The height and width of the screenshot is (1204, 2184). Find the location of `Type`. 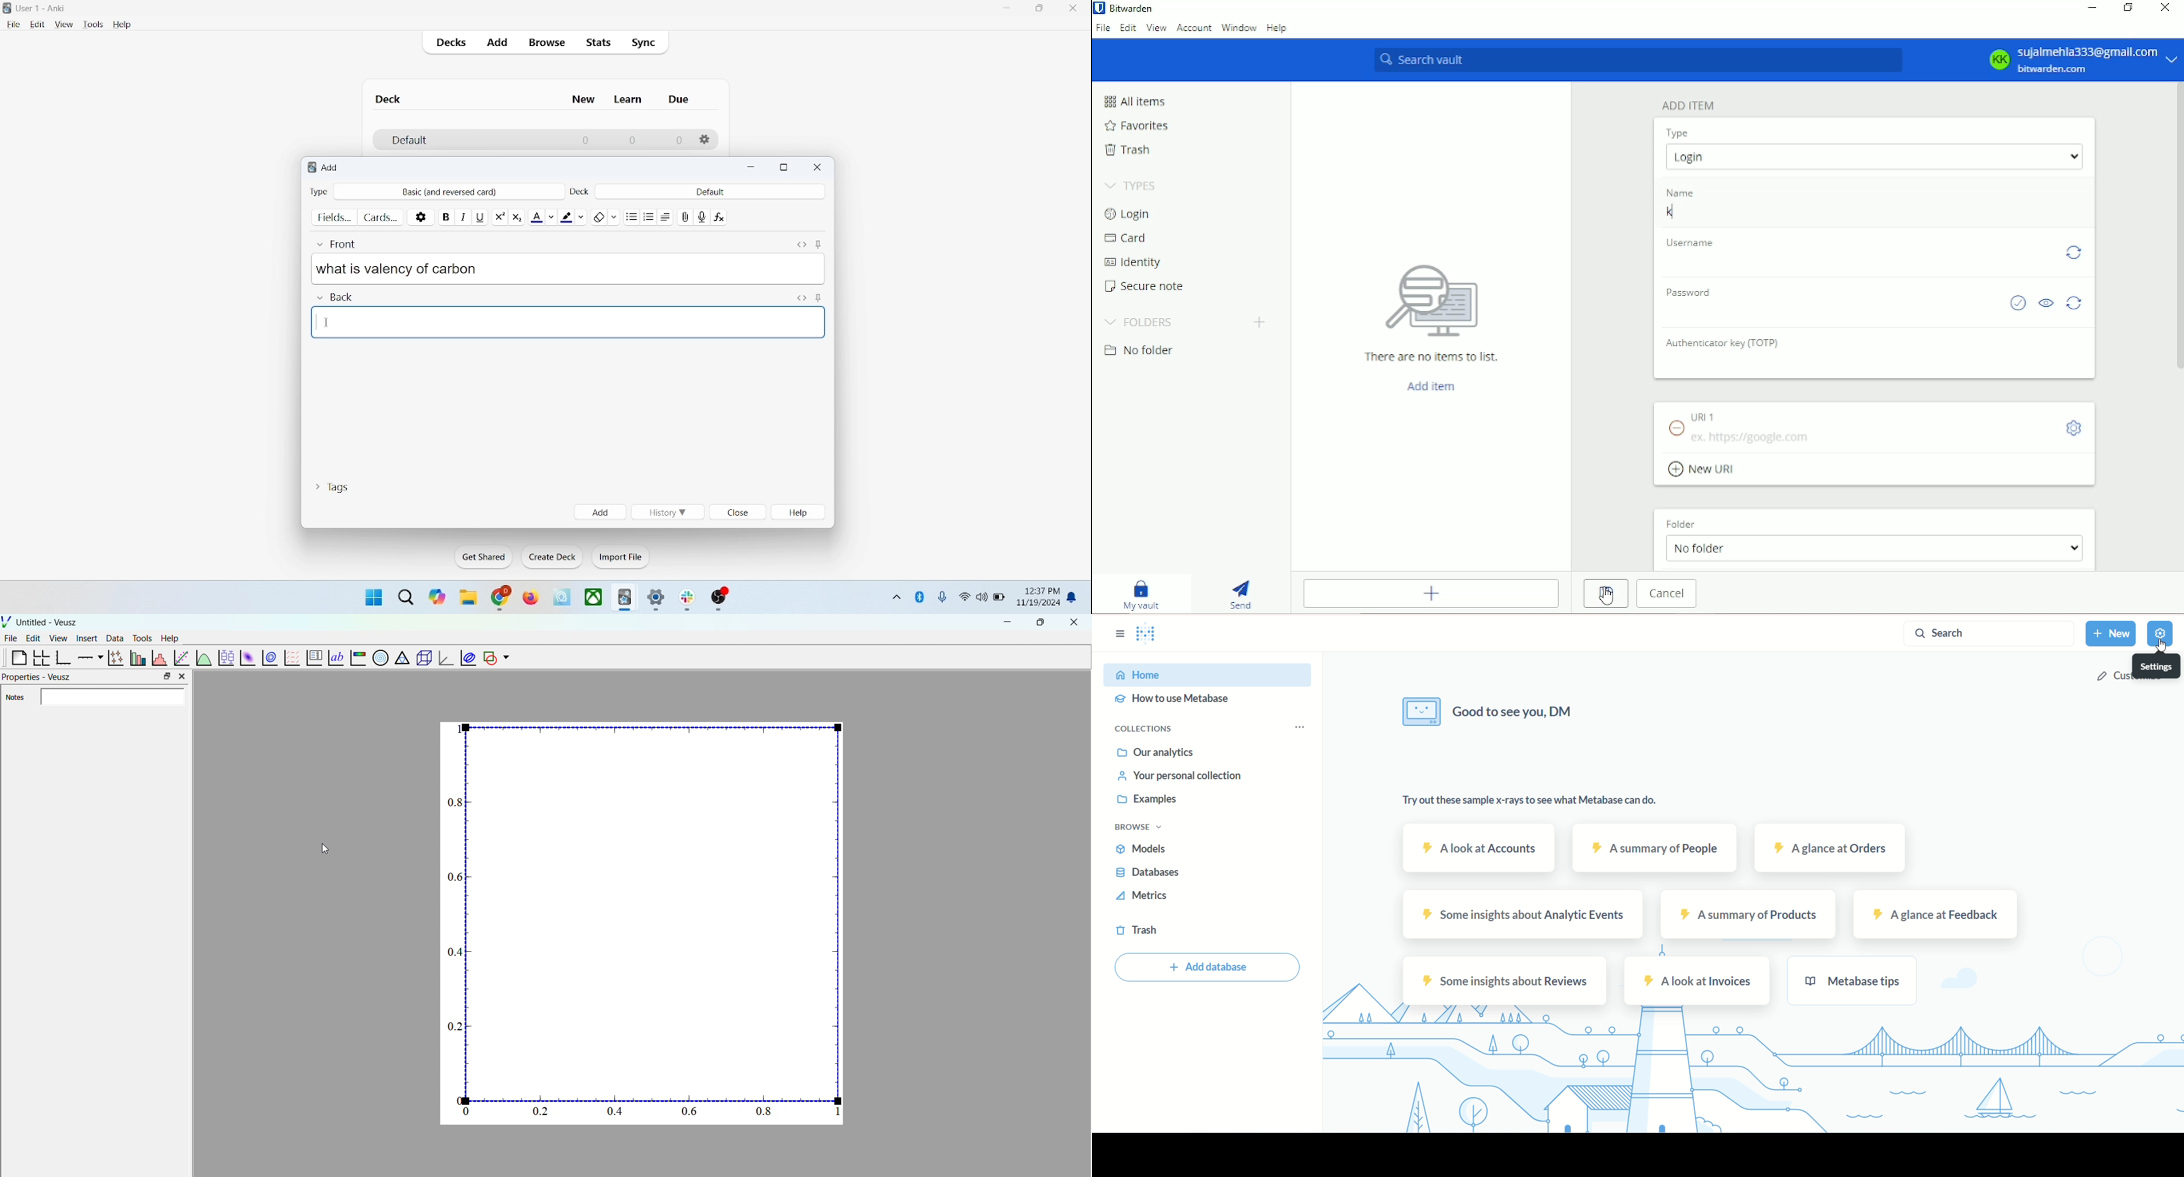

Type is located at coordinates (1678, 132).